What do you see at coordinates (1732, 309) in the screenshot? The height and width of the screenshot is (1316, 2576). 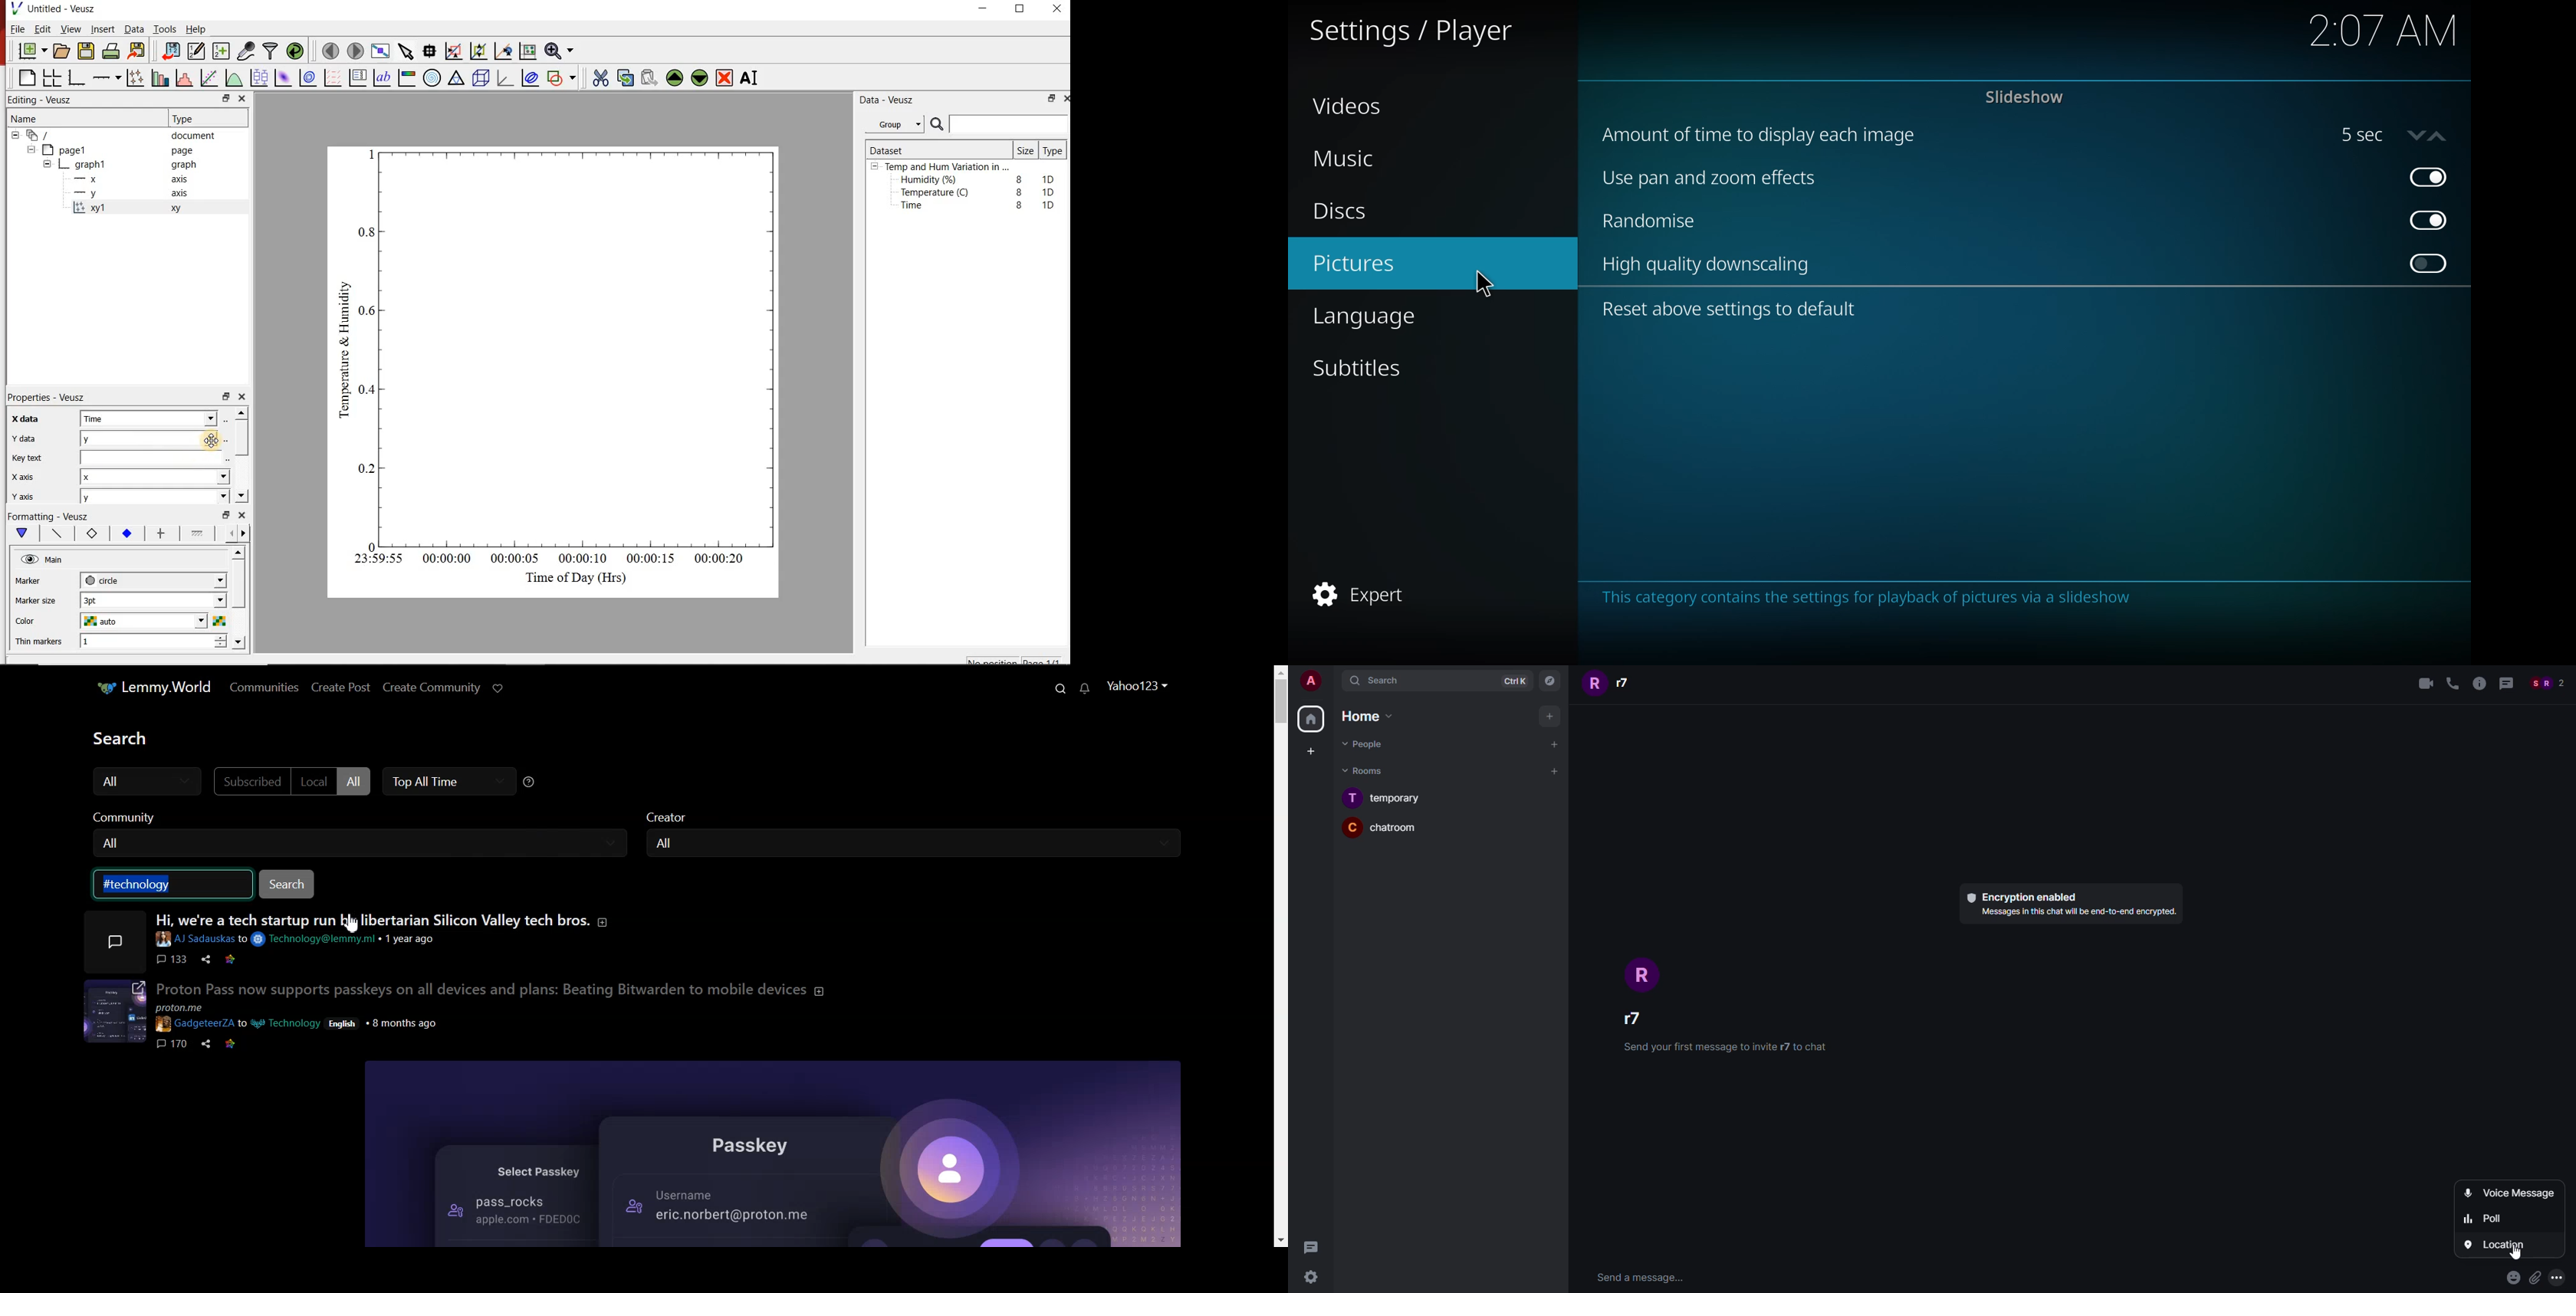 I see `reset above settings to default` at bounding box center [1732, 309].